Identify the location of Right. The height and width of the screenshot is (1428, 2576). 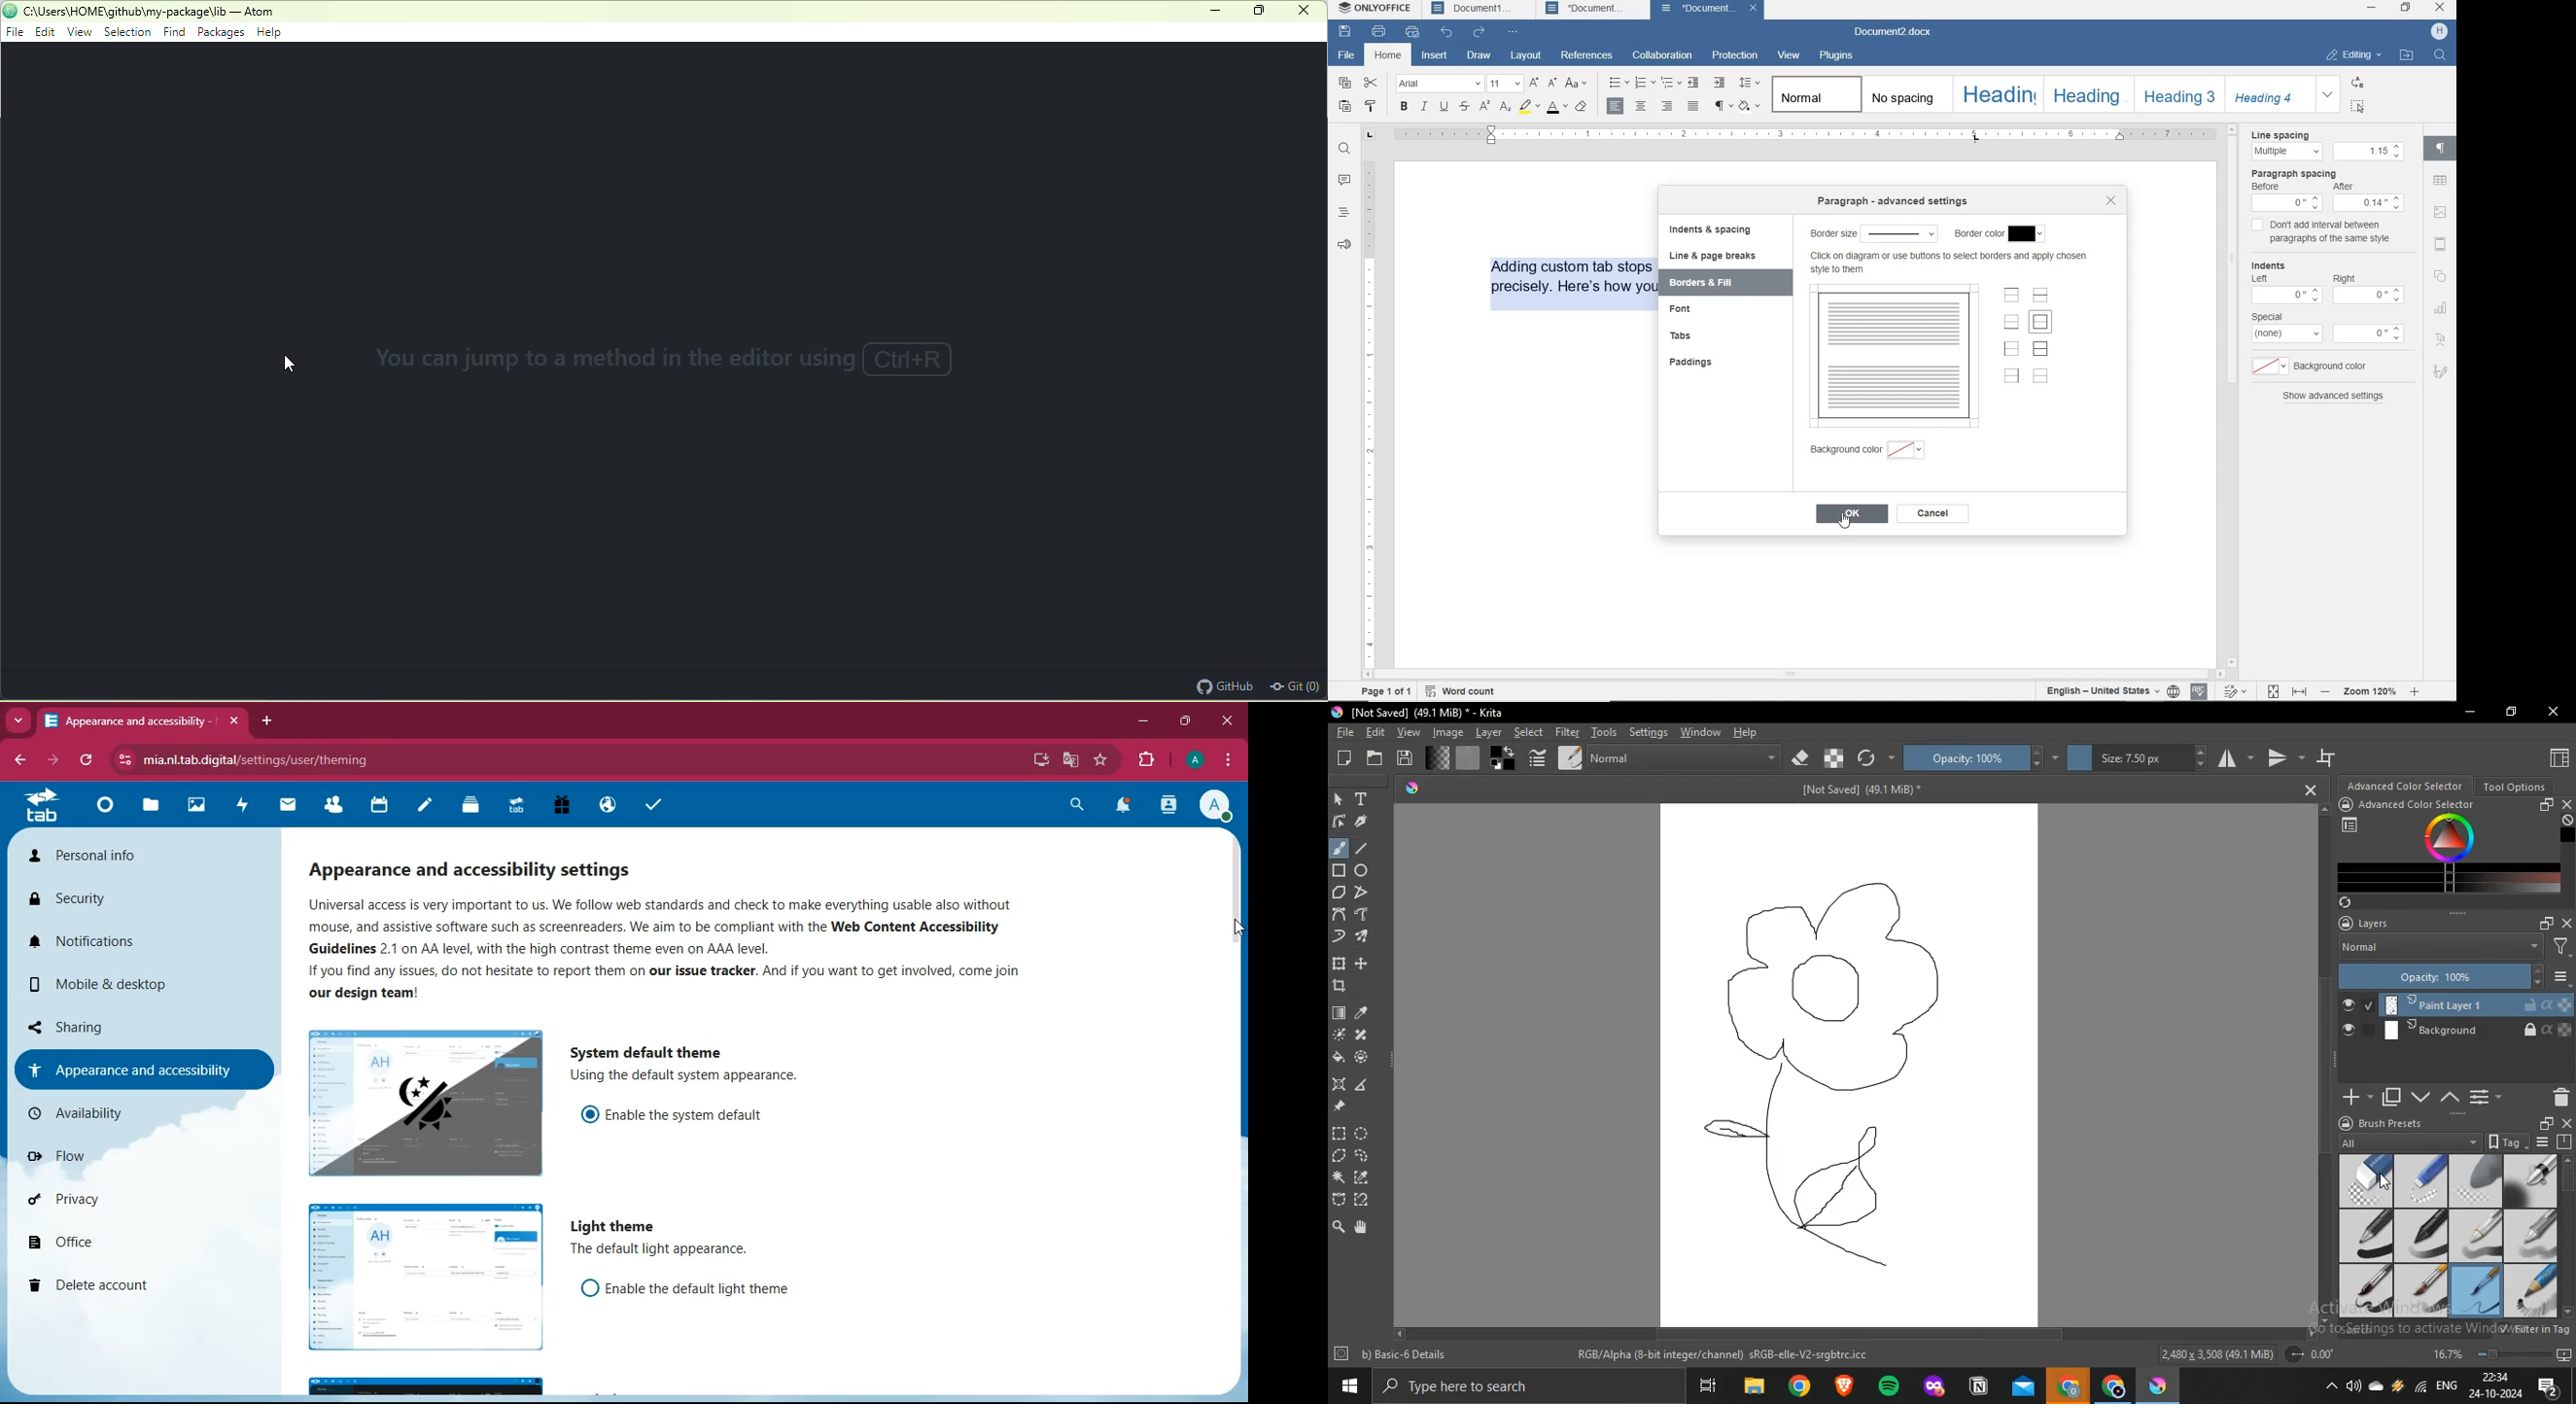
(2310, 1333).